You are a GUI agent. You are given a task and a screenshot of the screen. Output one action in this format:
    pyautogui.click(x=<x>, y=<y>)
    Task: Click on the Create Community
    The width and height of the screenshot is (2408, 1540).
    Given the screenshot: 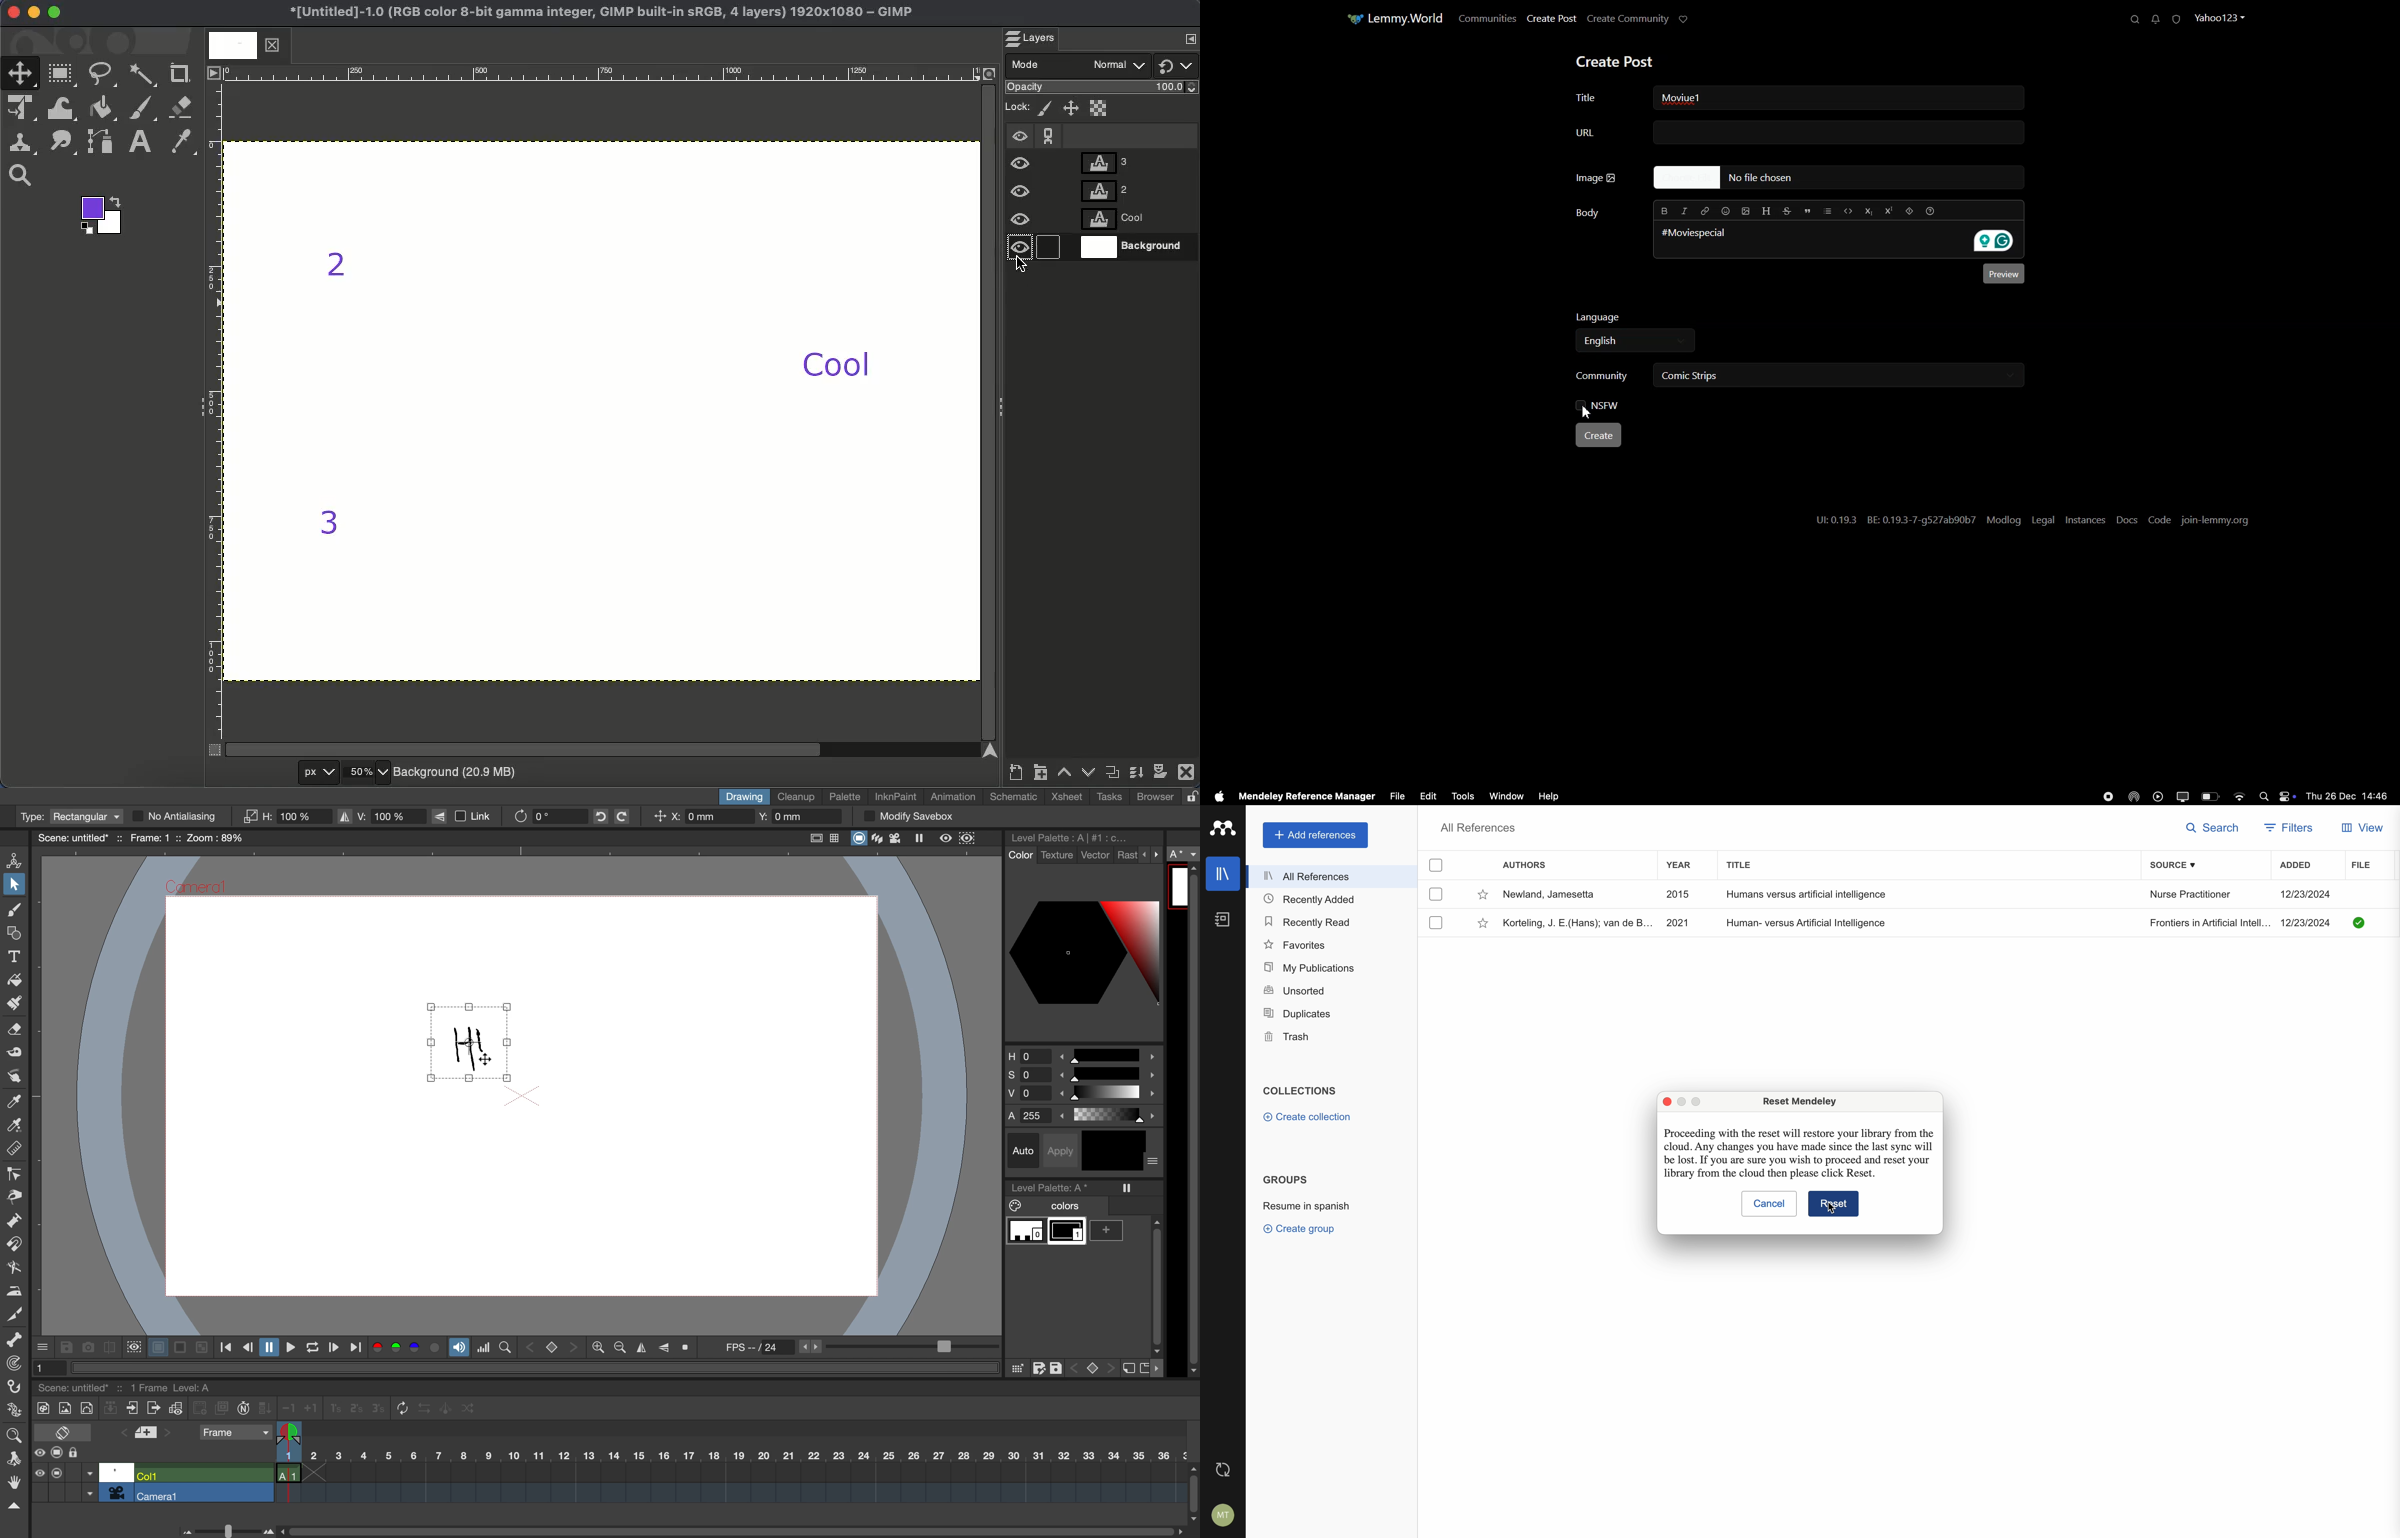 What is the action you would take?
    pyautogui.click(x=1628, y=19)
    